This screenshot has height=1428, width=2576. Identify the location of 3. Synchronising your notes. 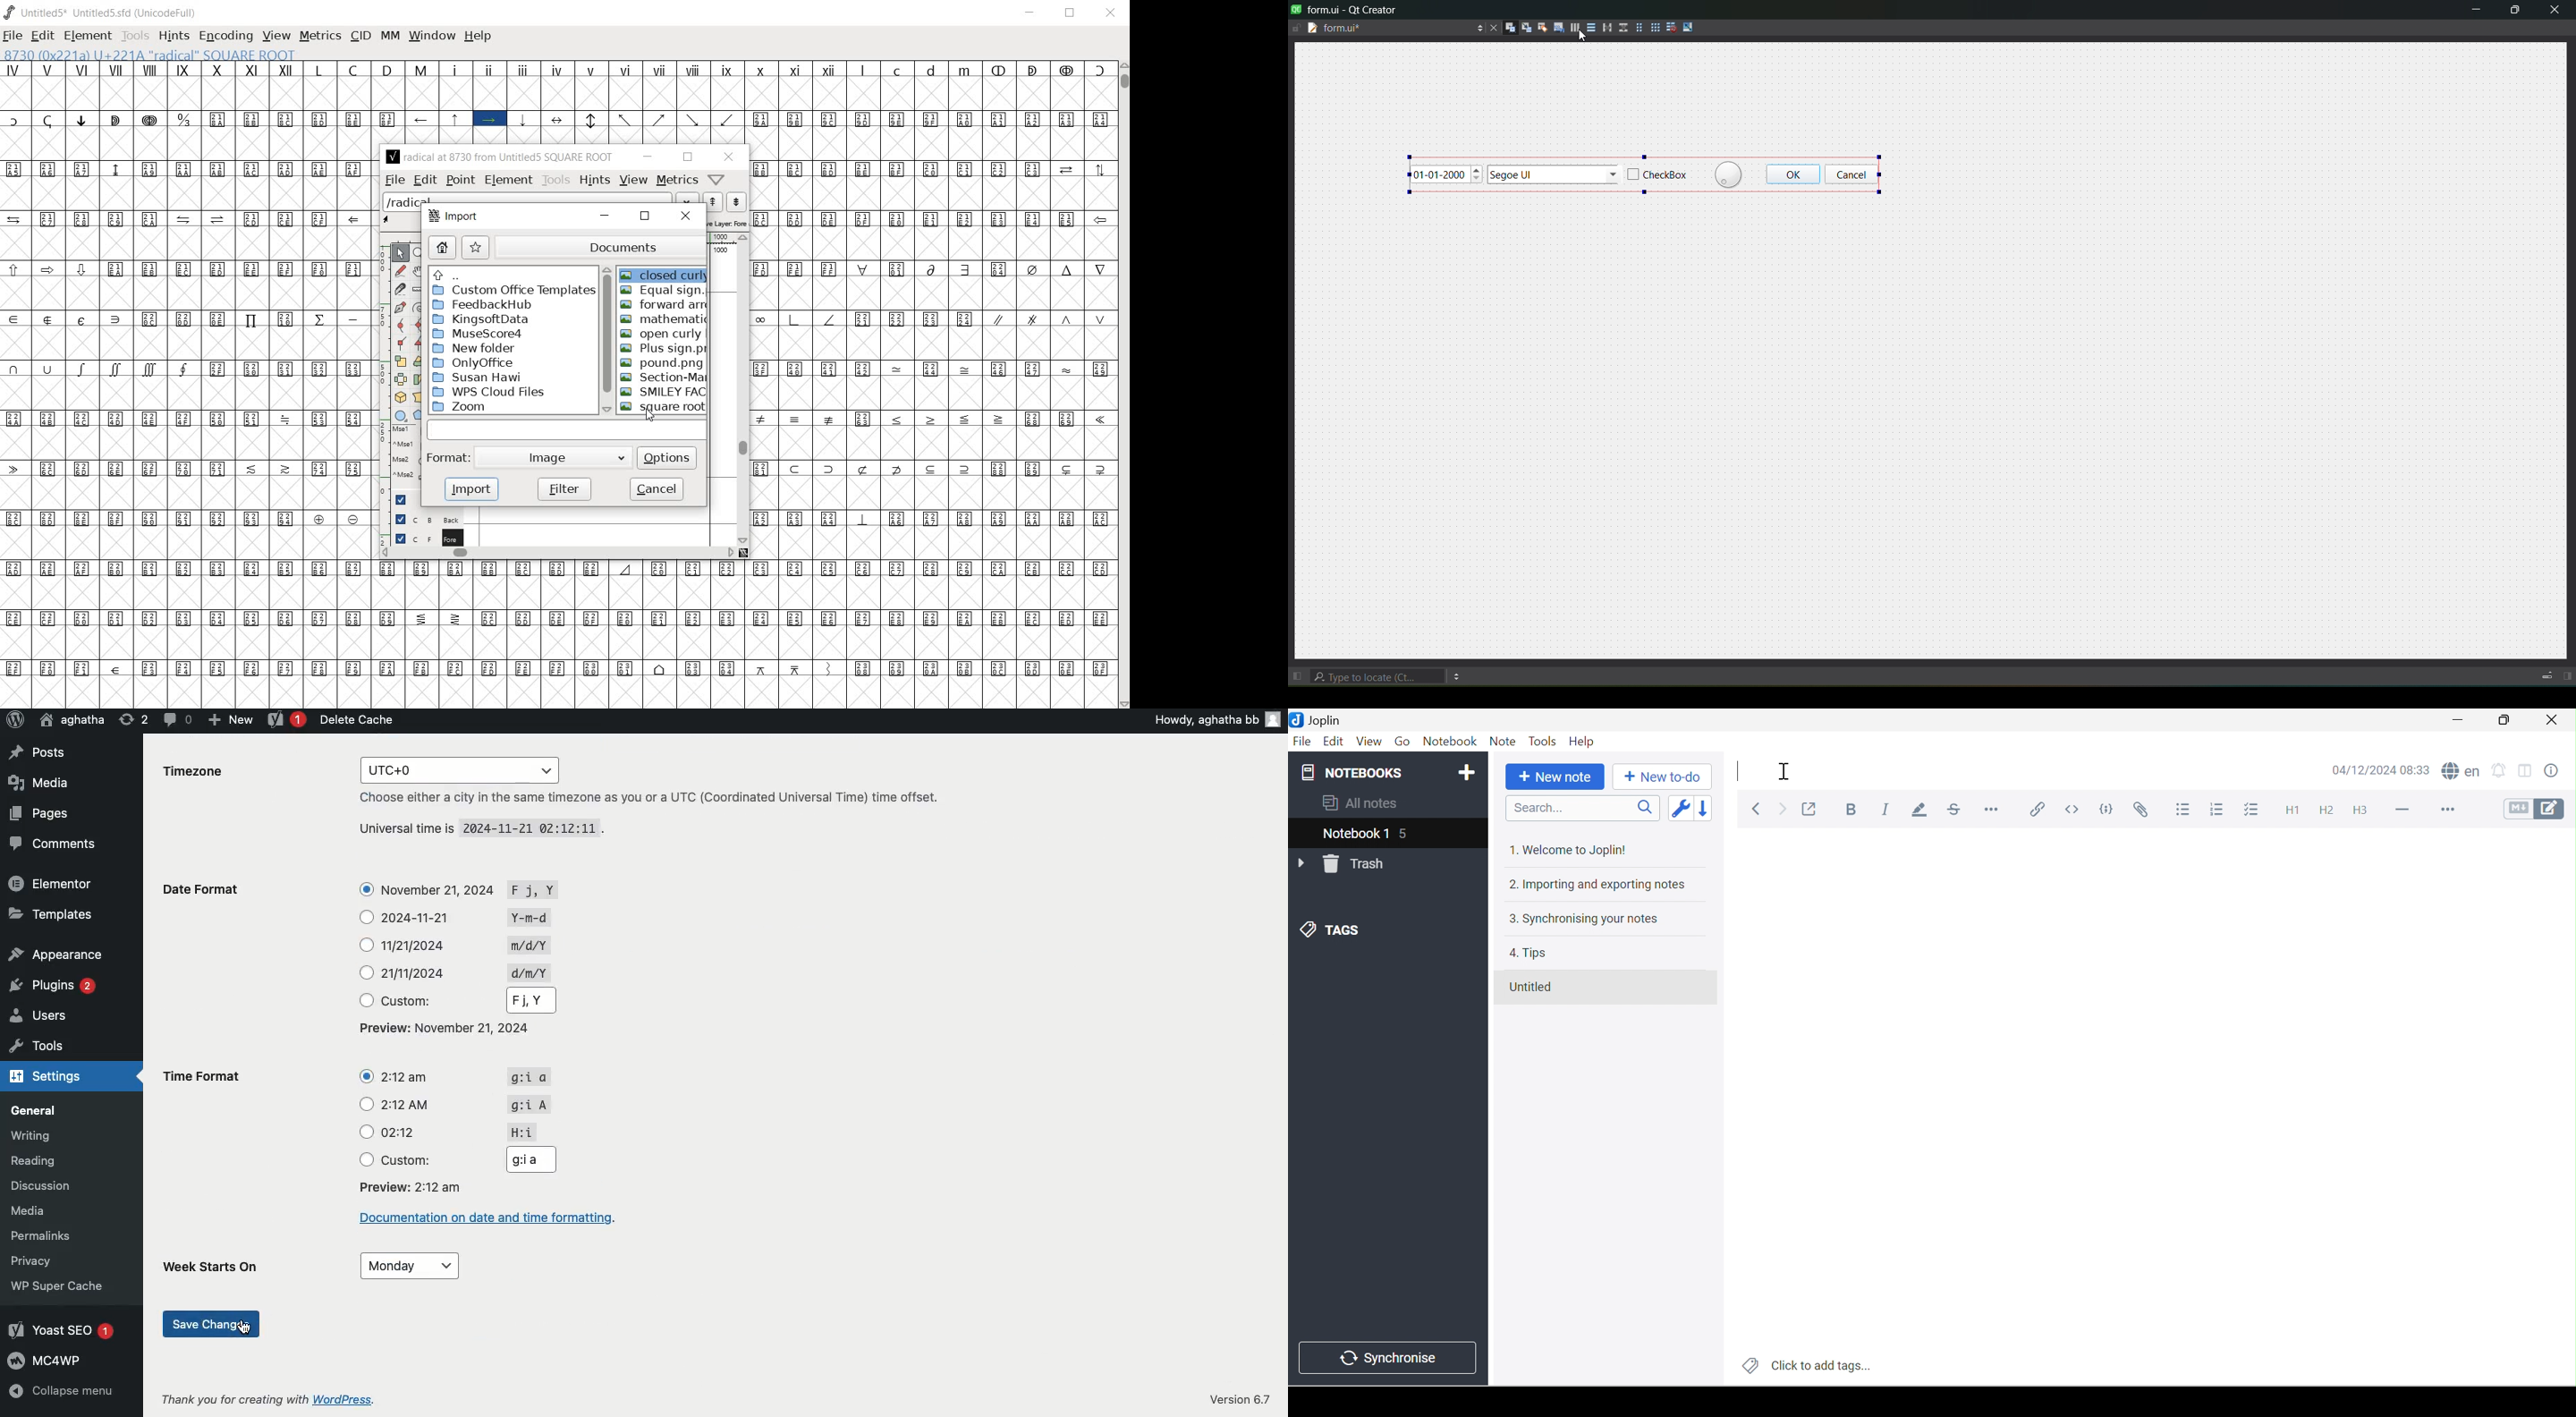
(1587, 921).